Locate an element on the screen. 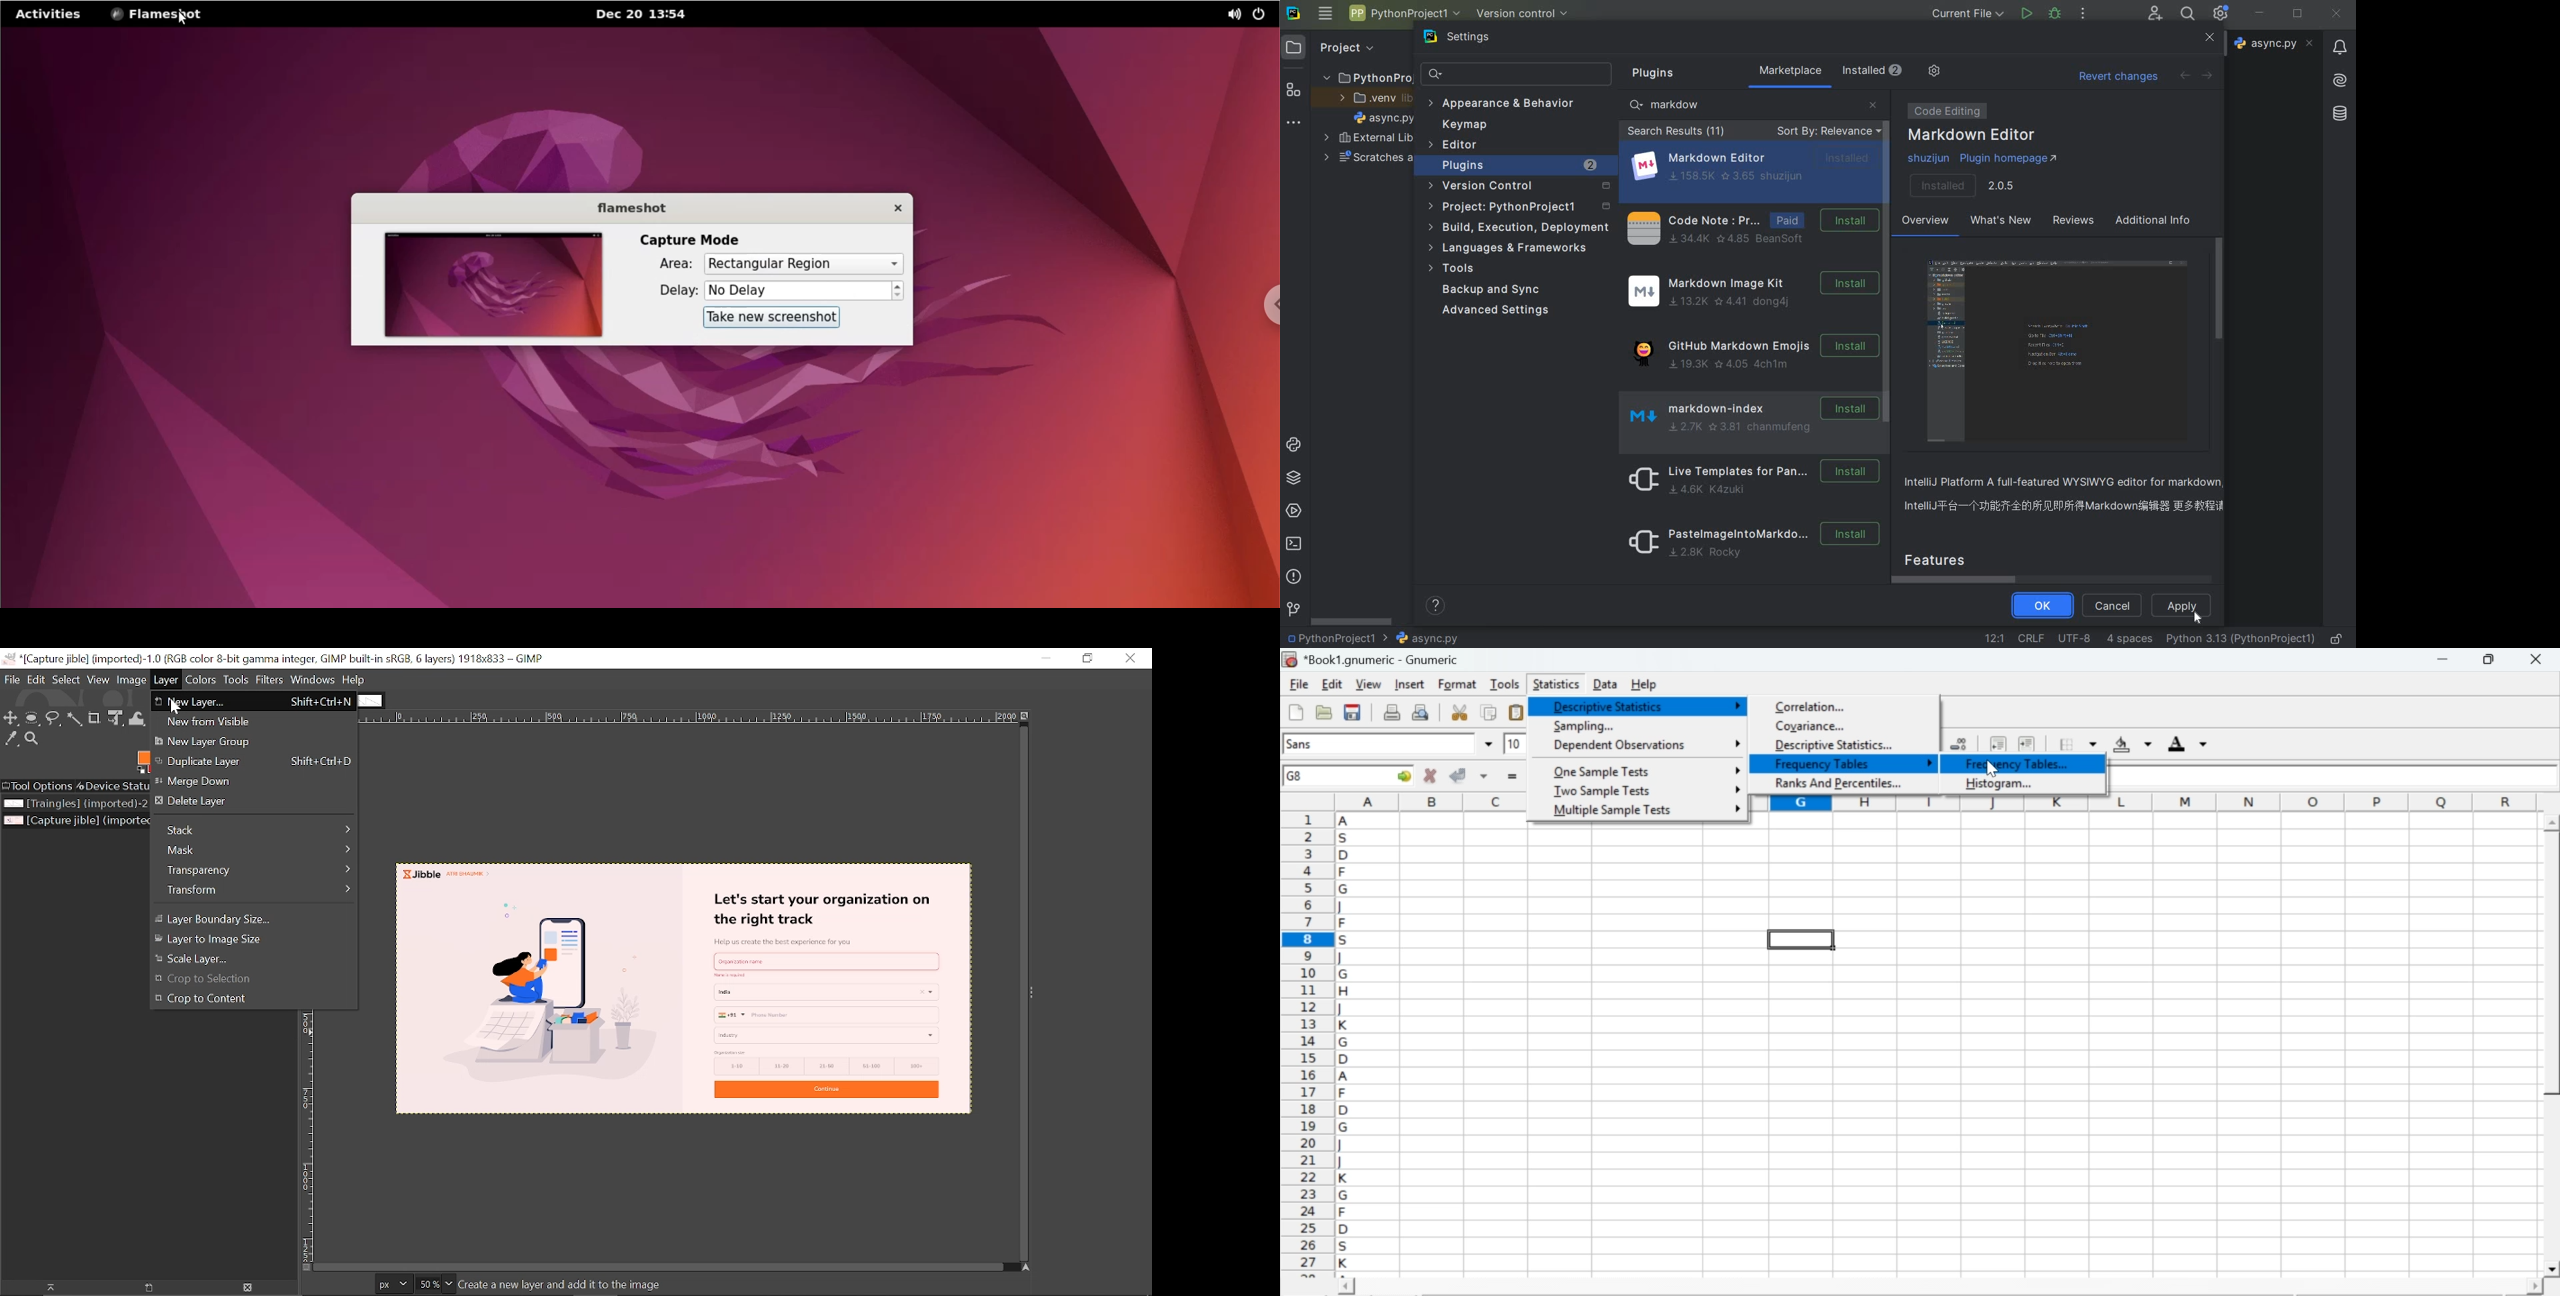 This screenshot has height=1316, width=2576. paste is located at coordinates (1518, 713).